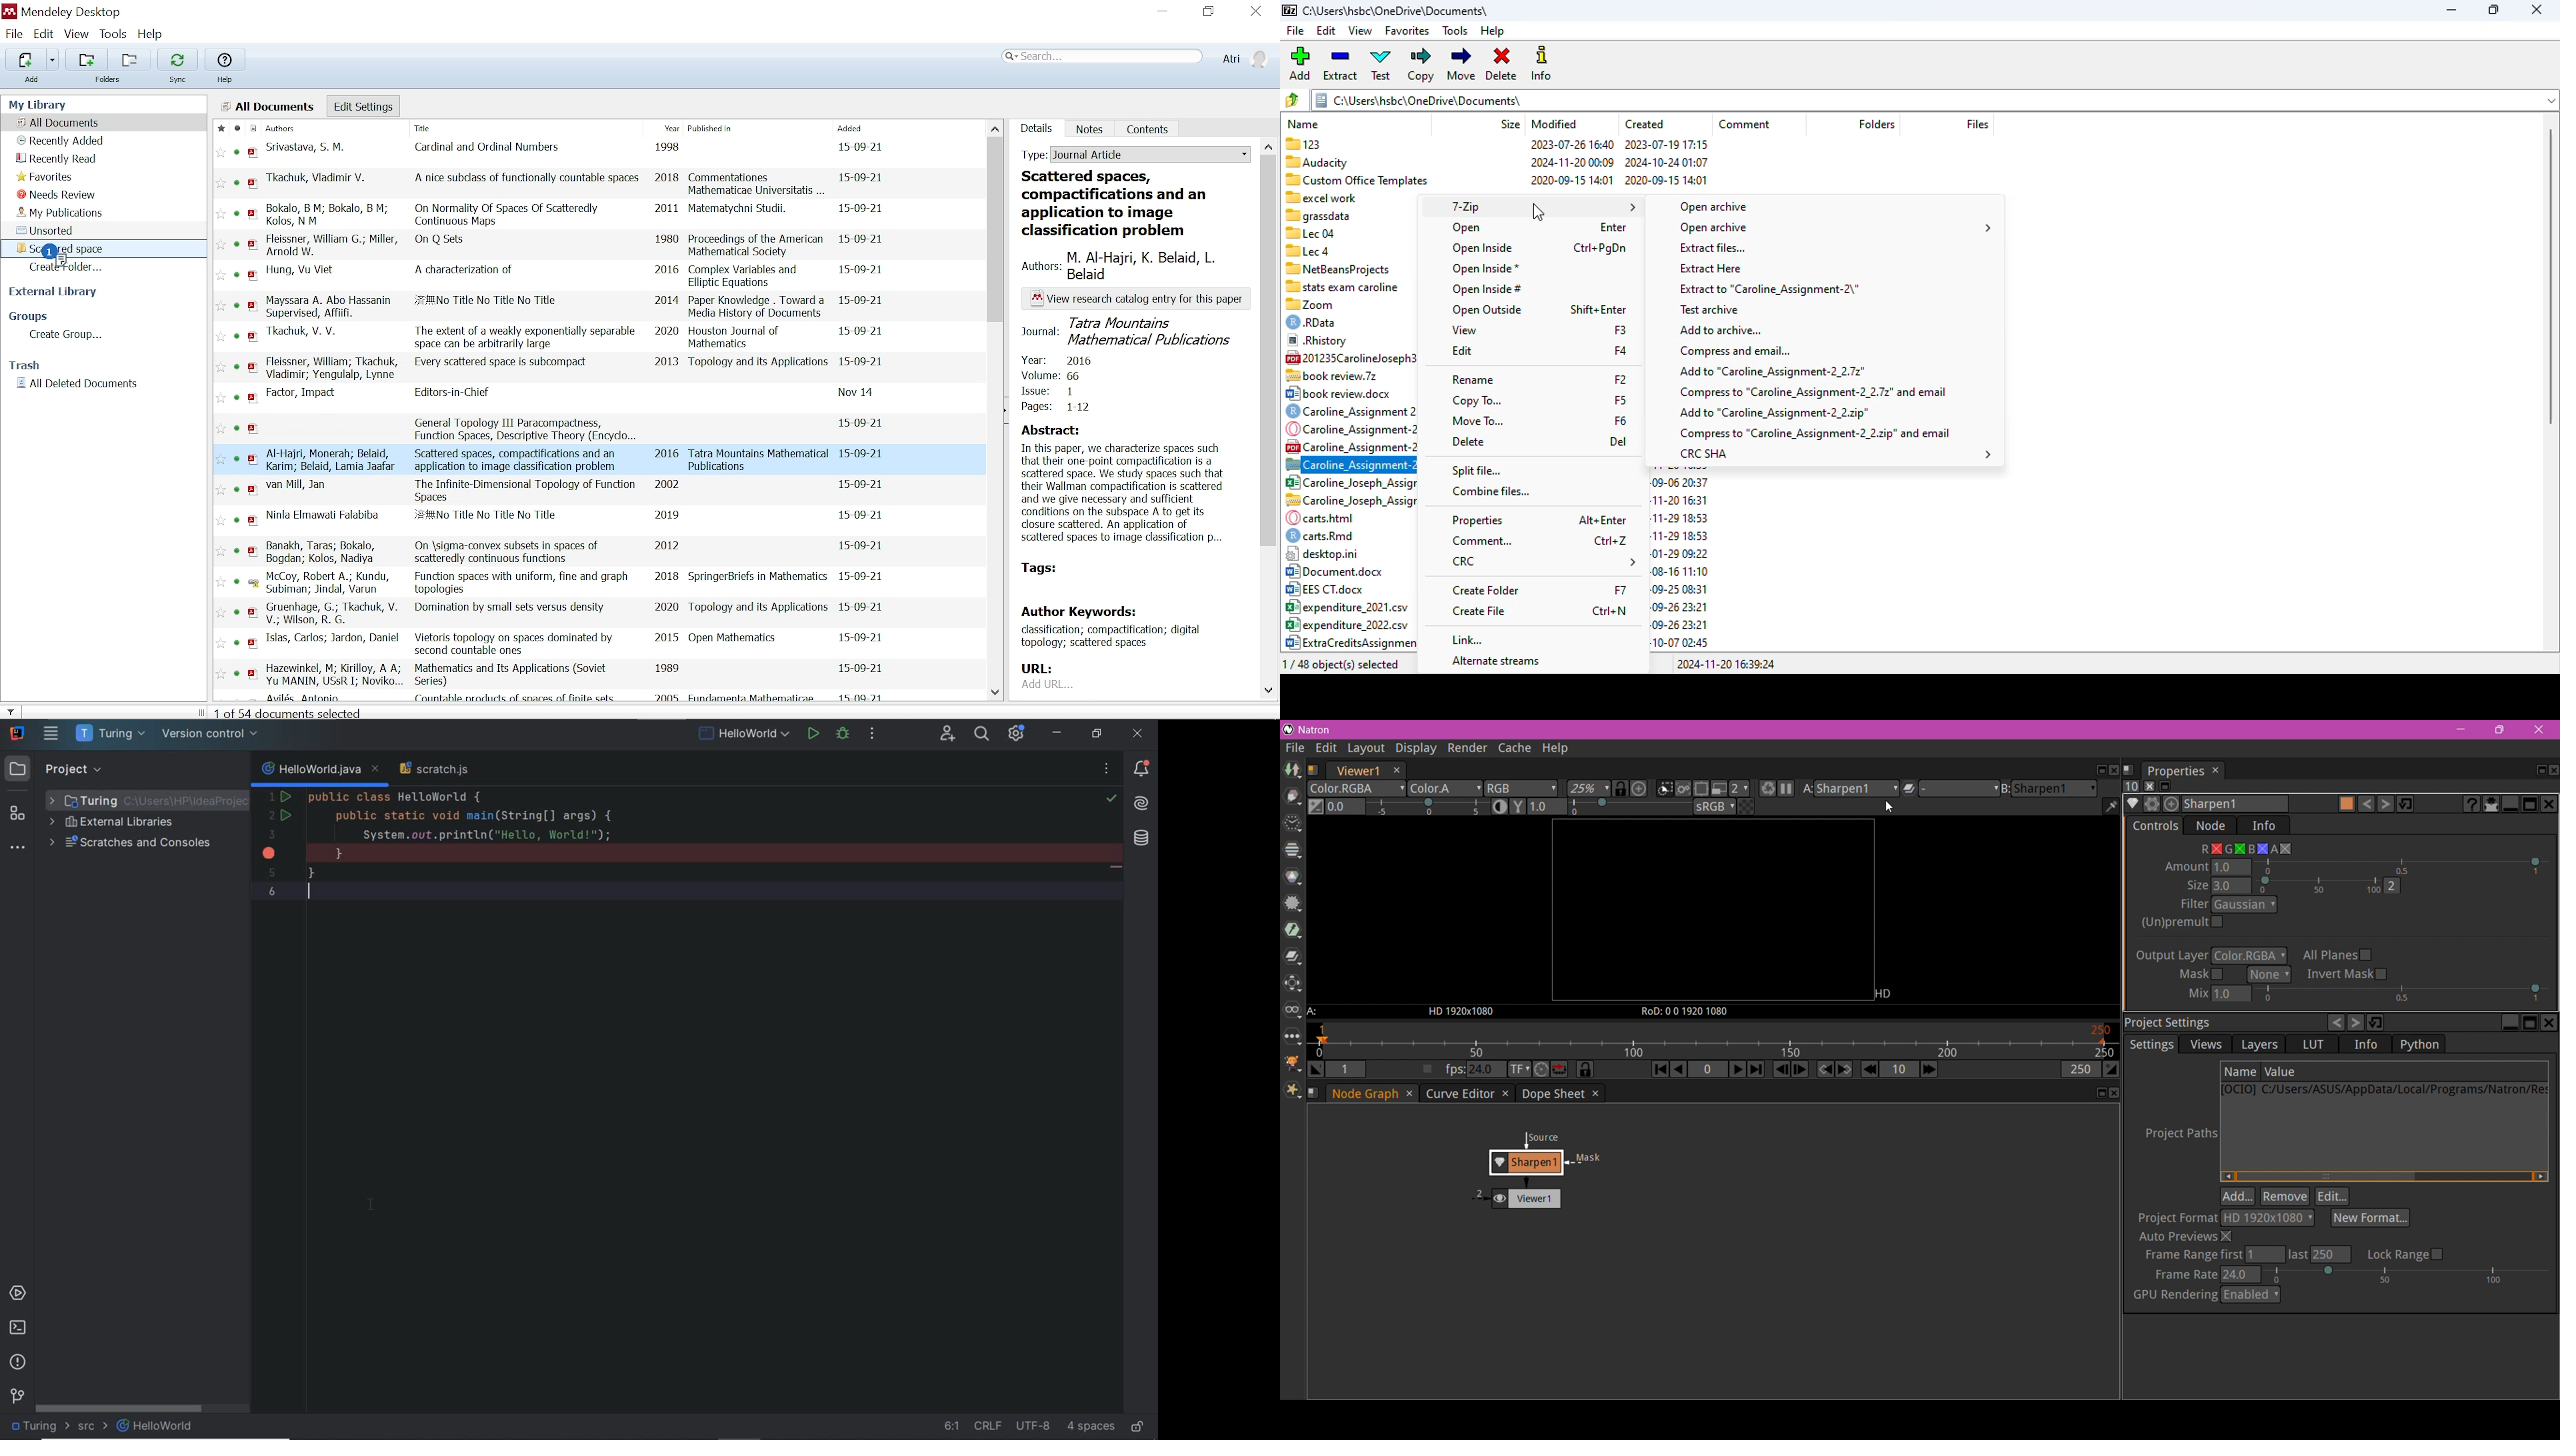  I want to click on Title, so click(464, 130).